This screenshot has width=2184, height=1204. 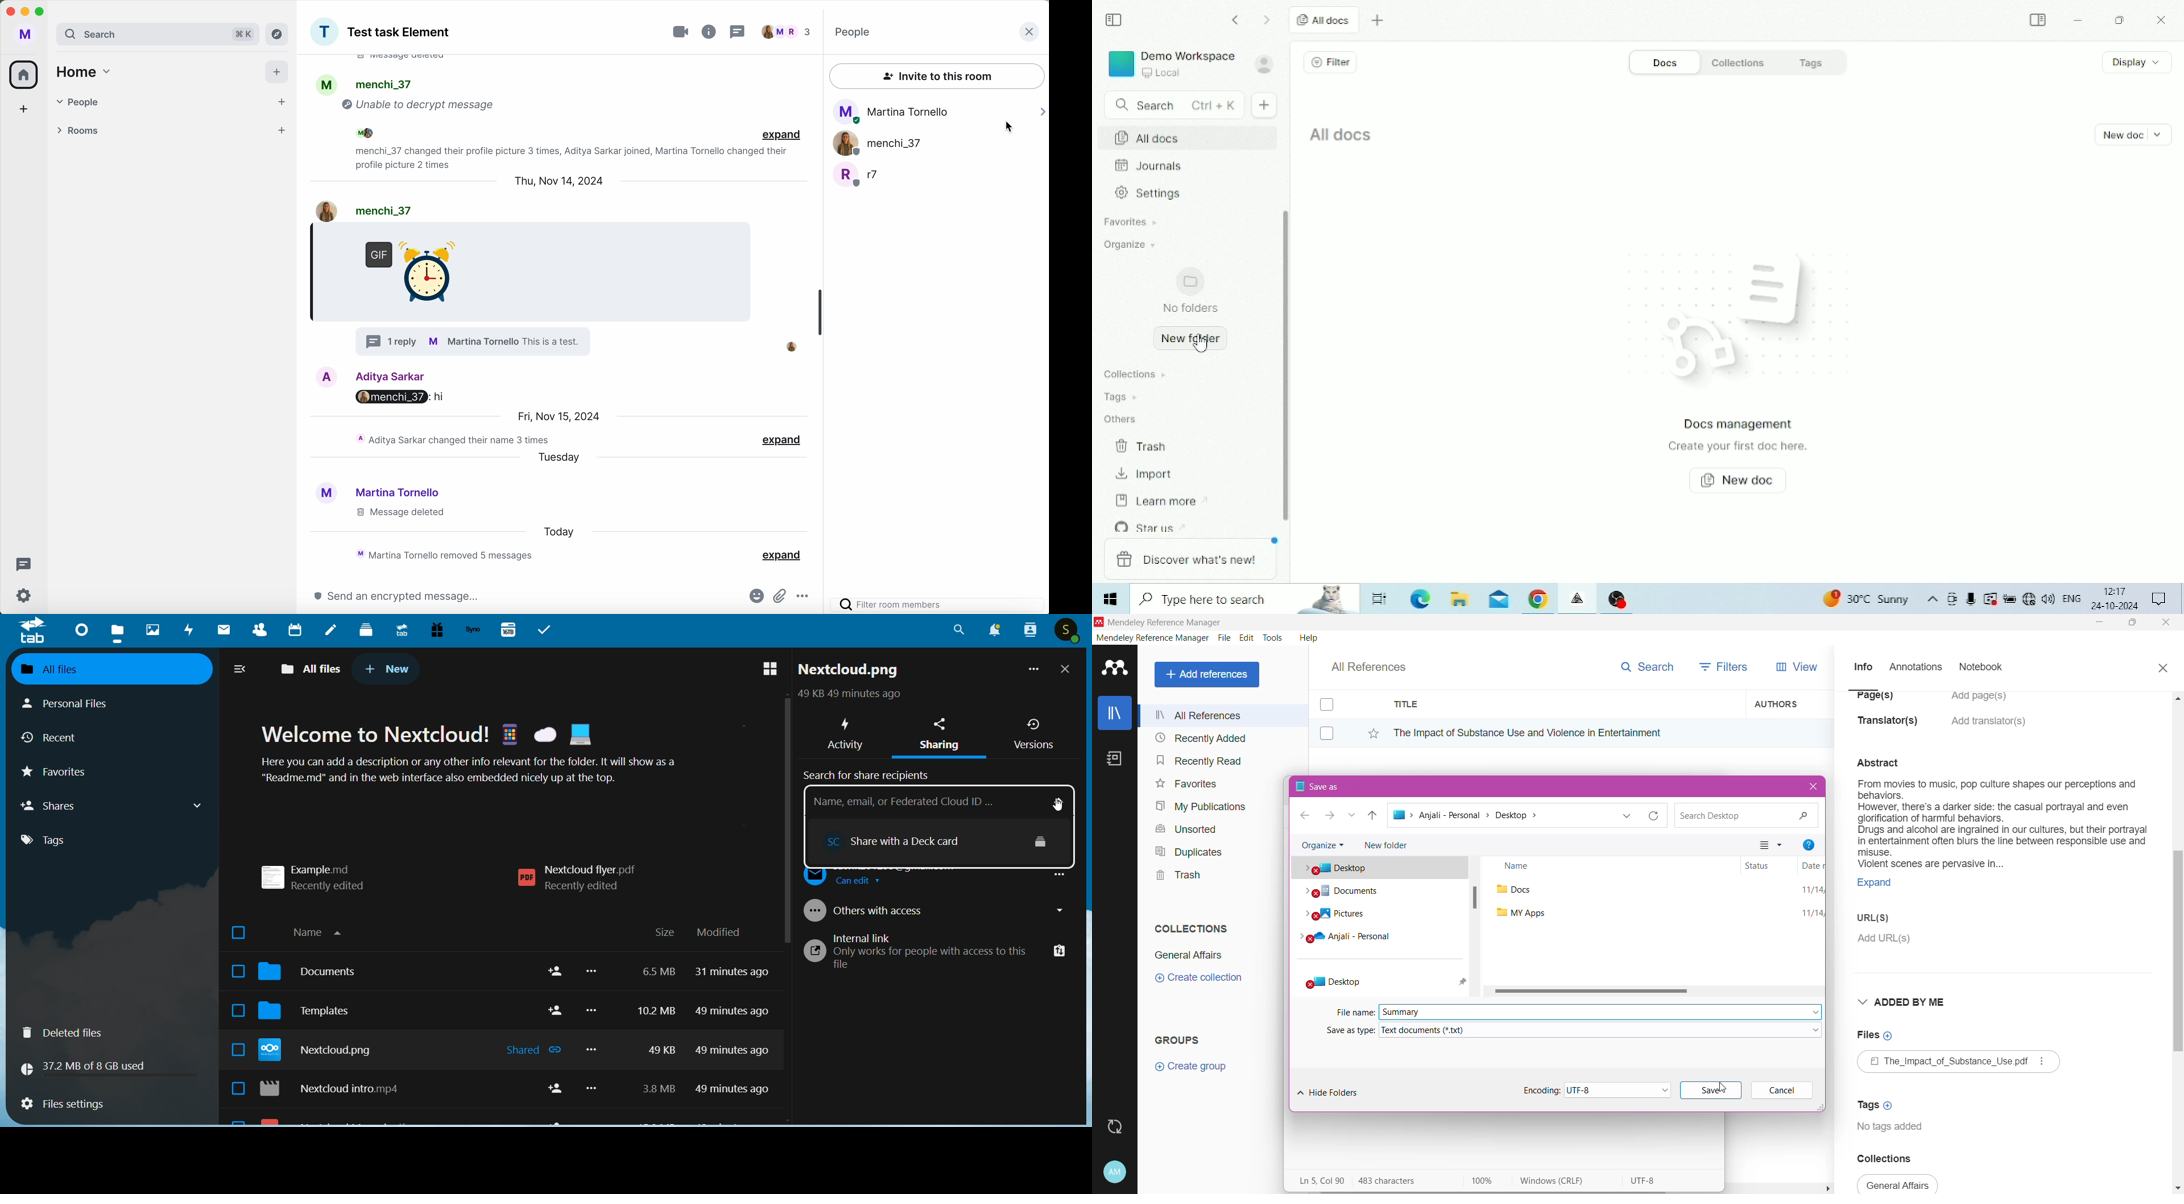 What do you see at coordinates (1885, 761) in the screenshot?
I see `abstract` at bounding box center [1885, 761].